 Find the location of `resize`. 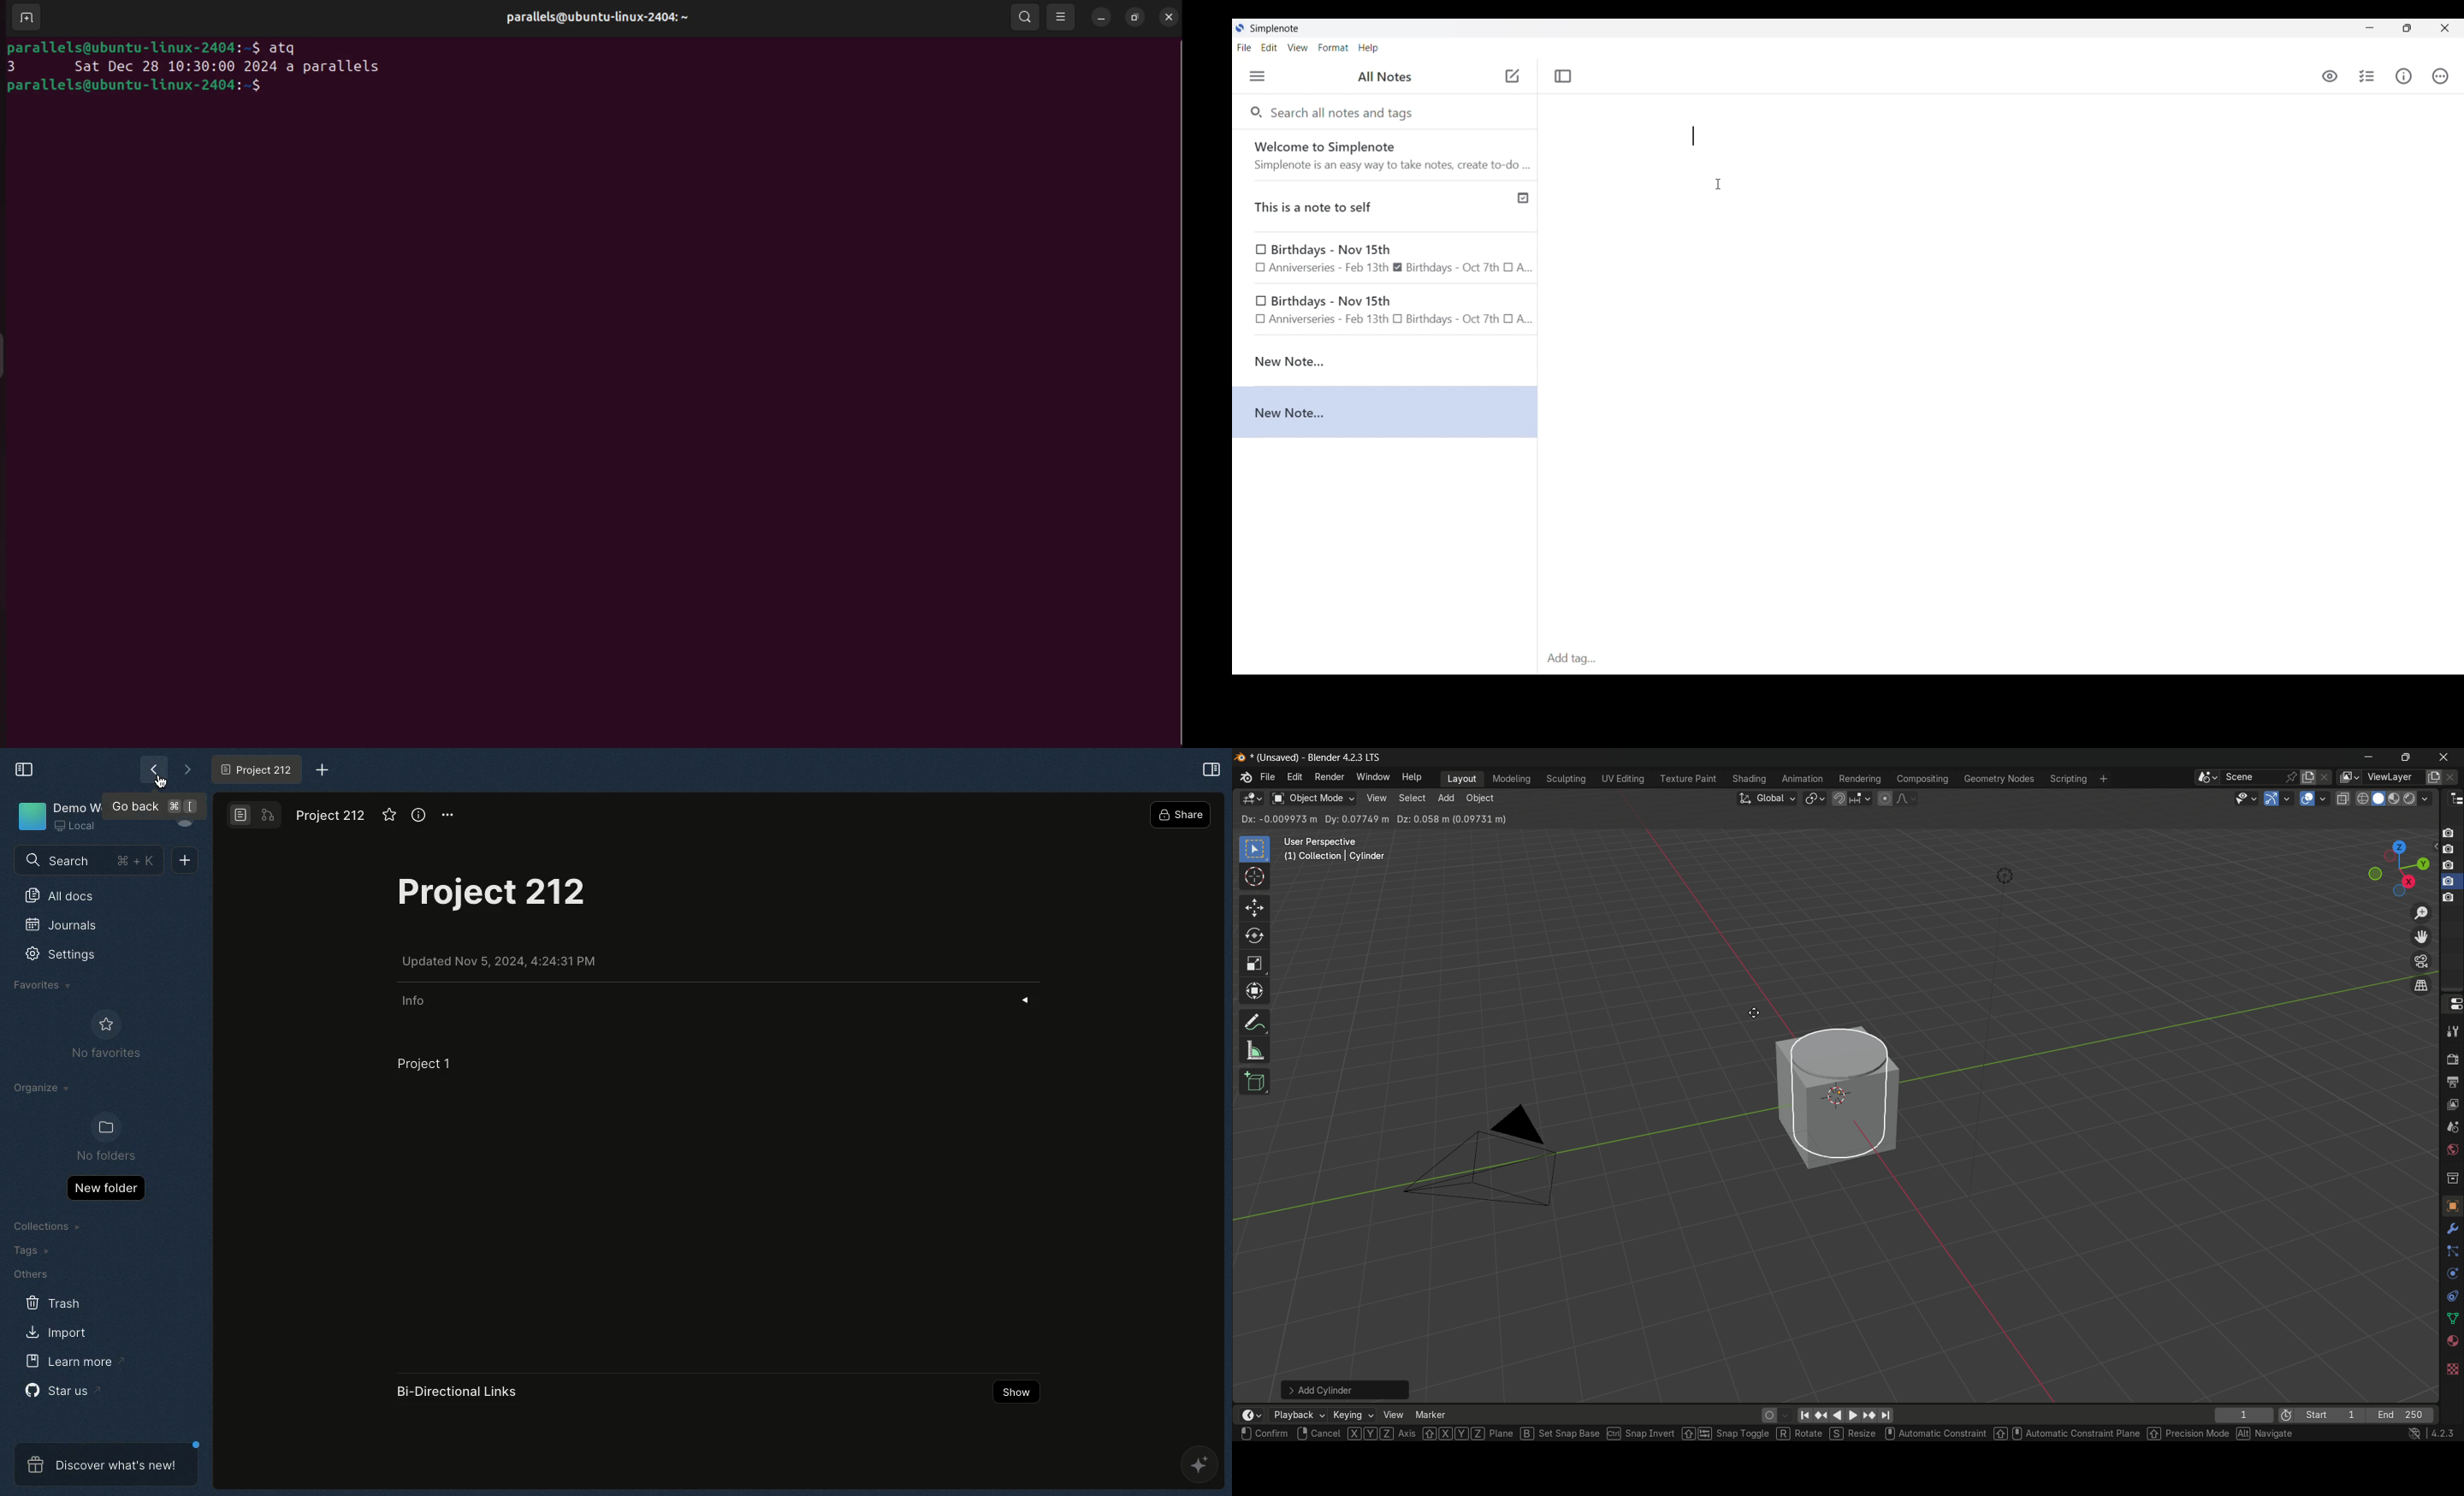

resize is located at coordinates (1133, 18).